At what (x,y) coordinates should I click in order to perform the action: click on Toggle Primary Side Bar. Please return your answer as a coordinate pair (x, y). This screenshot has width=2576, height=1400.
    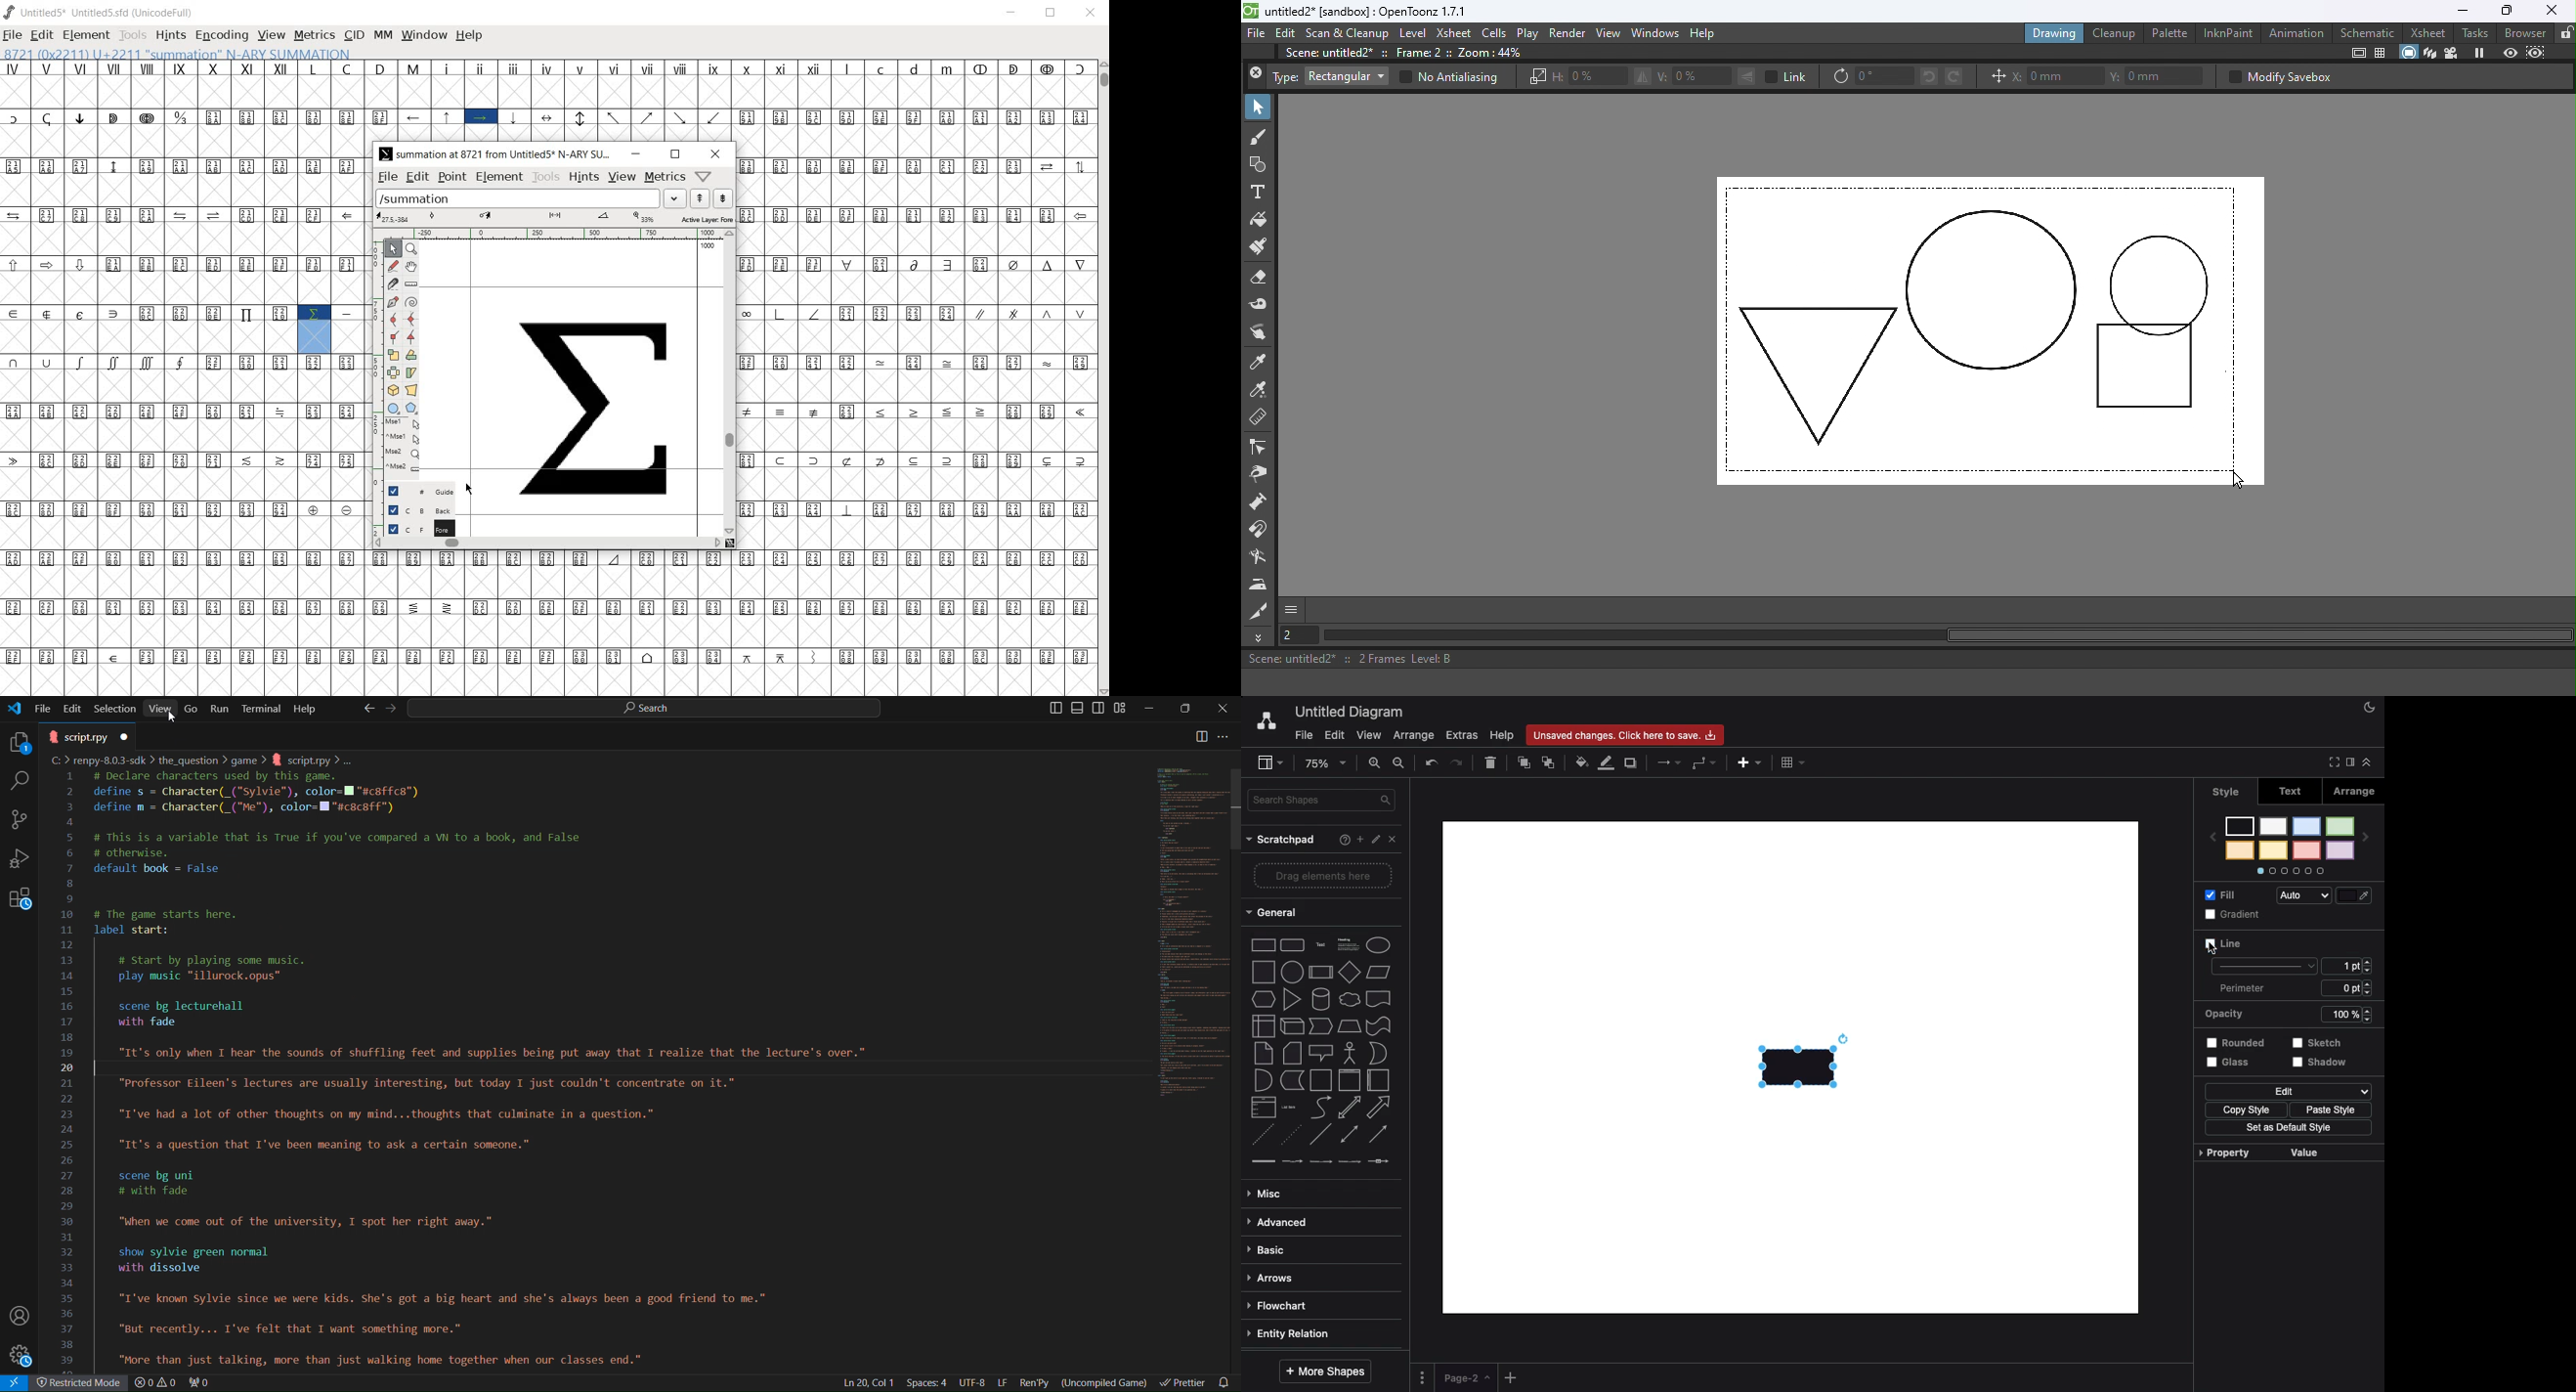
    Looking at the image, I should click on (1050, 708).